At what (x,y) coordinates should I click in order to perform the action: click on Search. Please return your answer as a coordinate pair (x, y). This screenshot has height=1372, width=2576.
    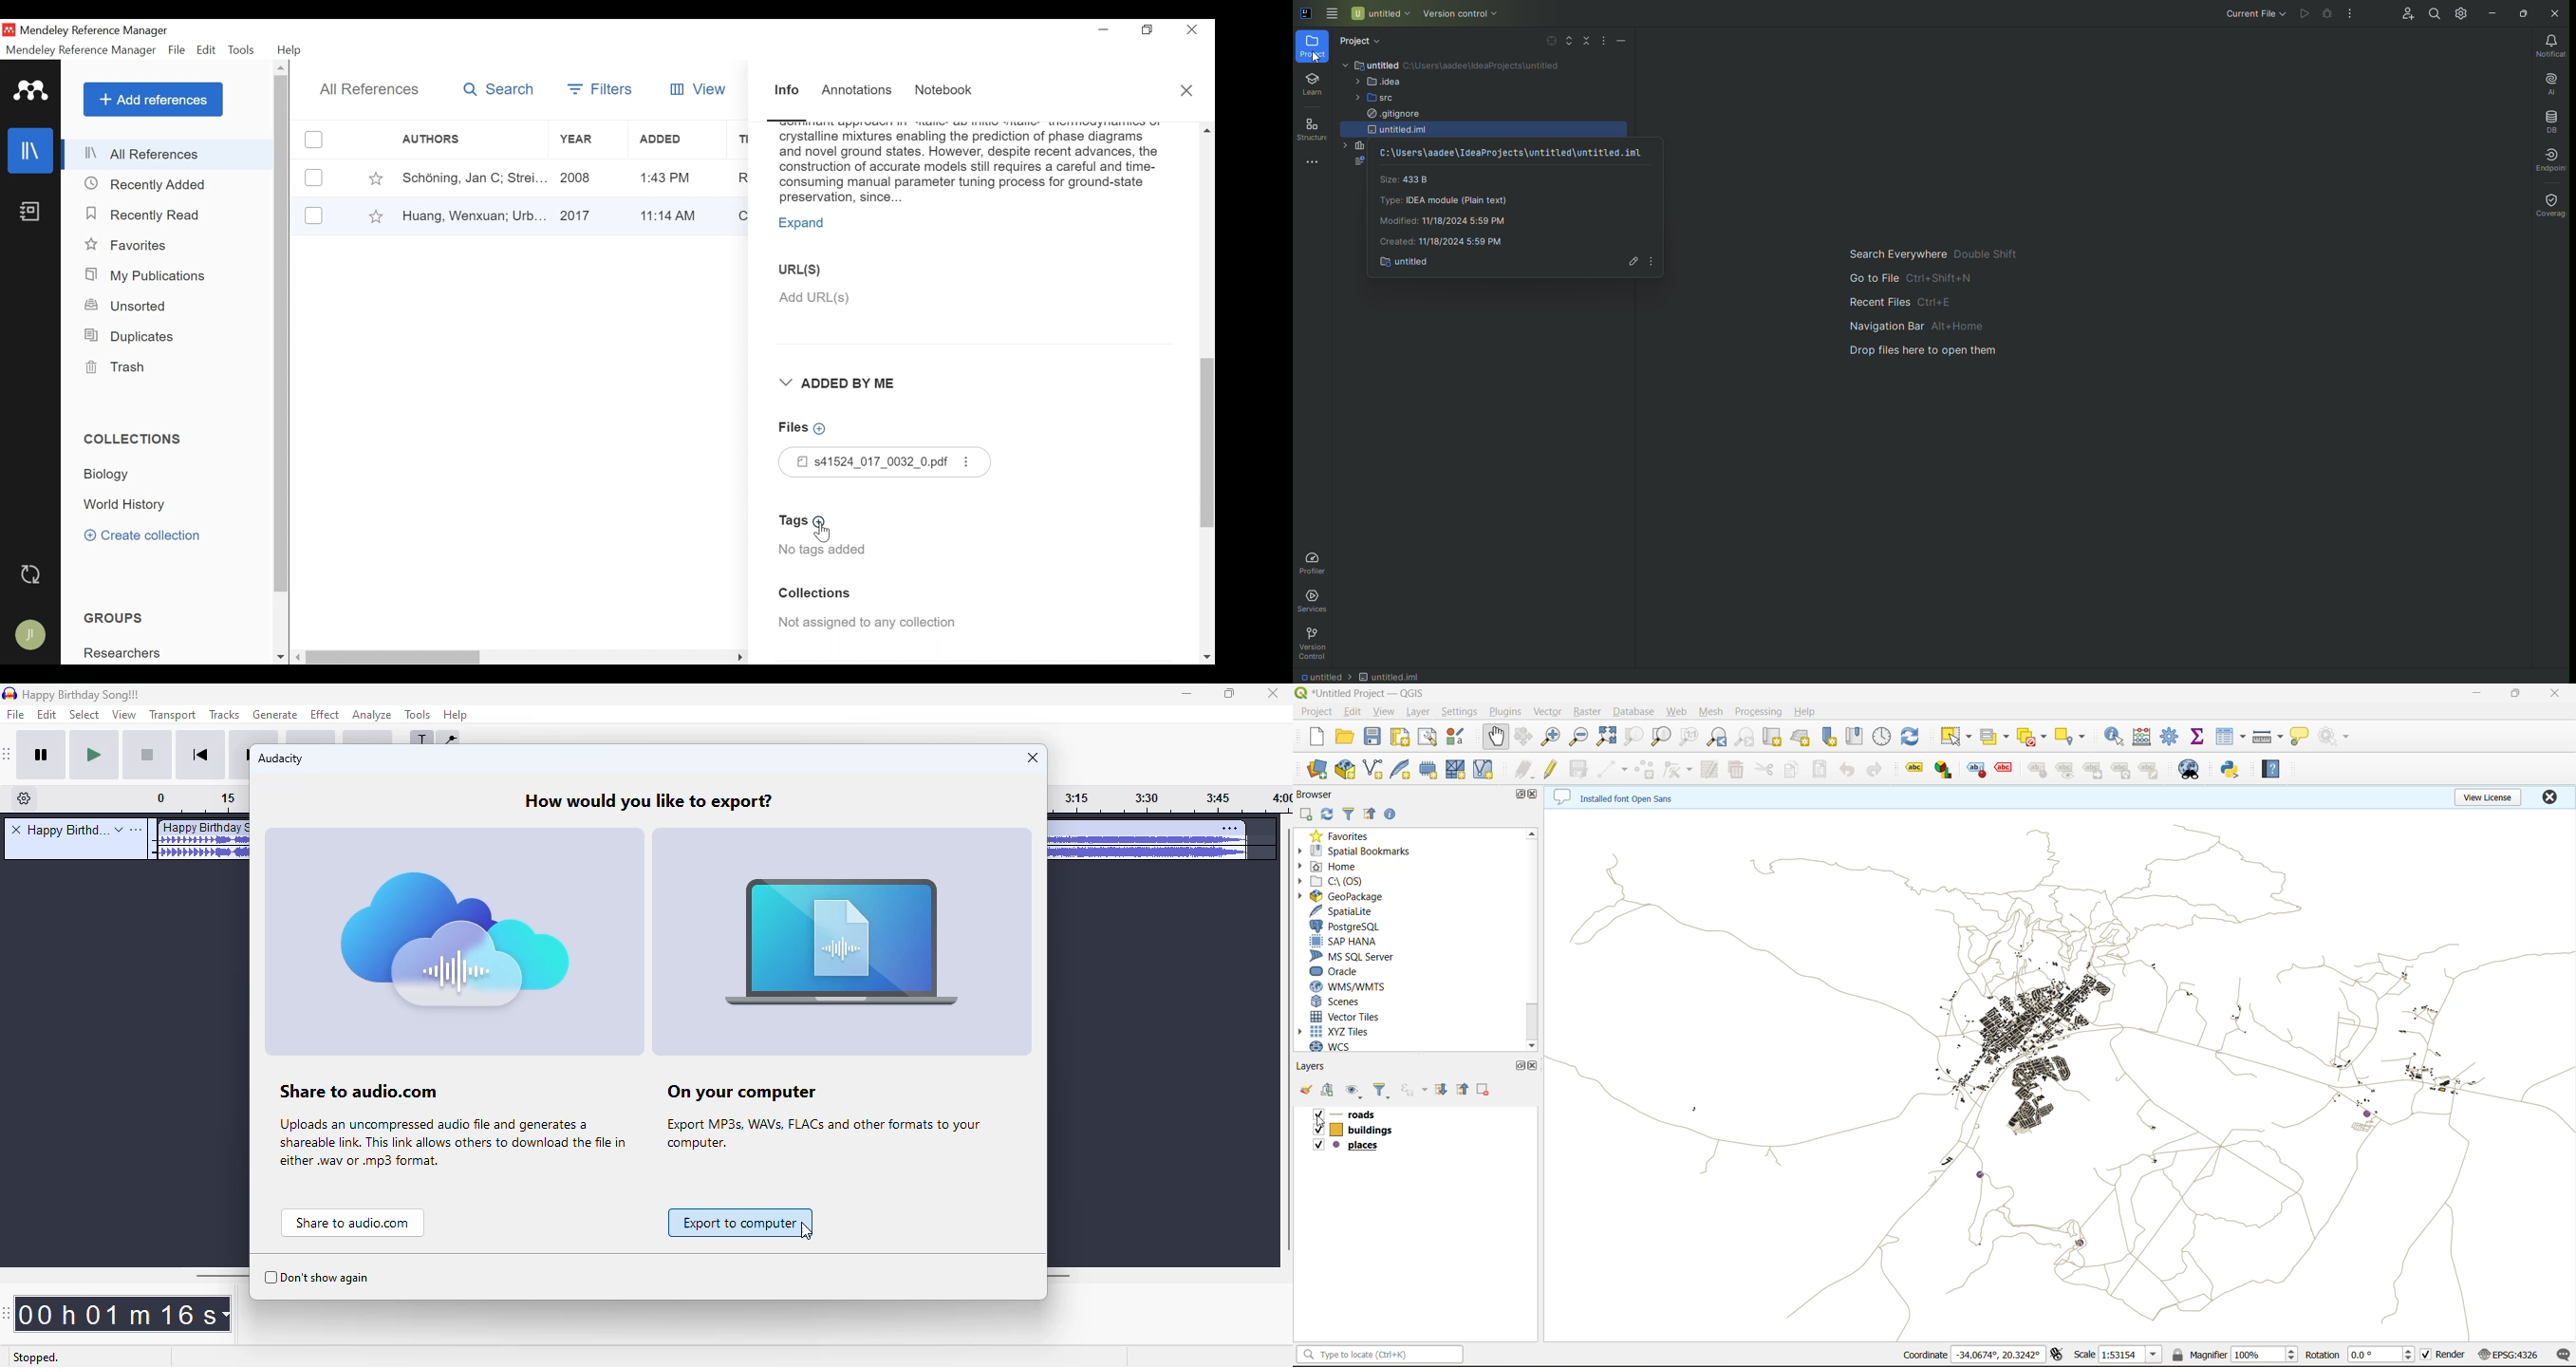
    Looking at the image, I should click on (2434, 15).